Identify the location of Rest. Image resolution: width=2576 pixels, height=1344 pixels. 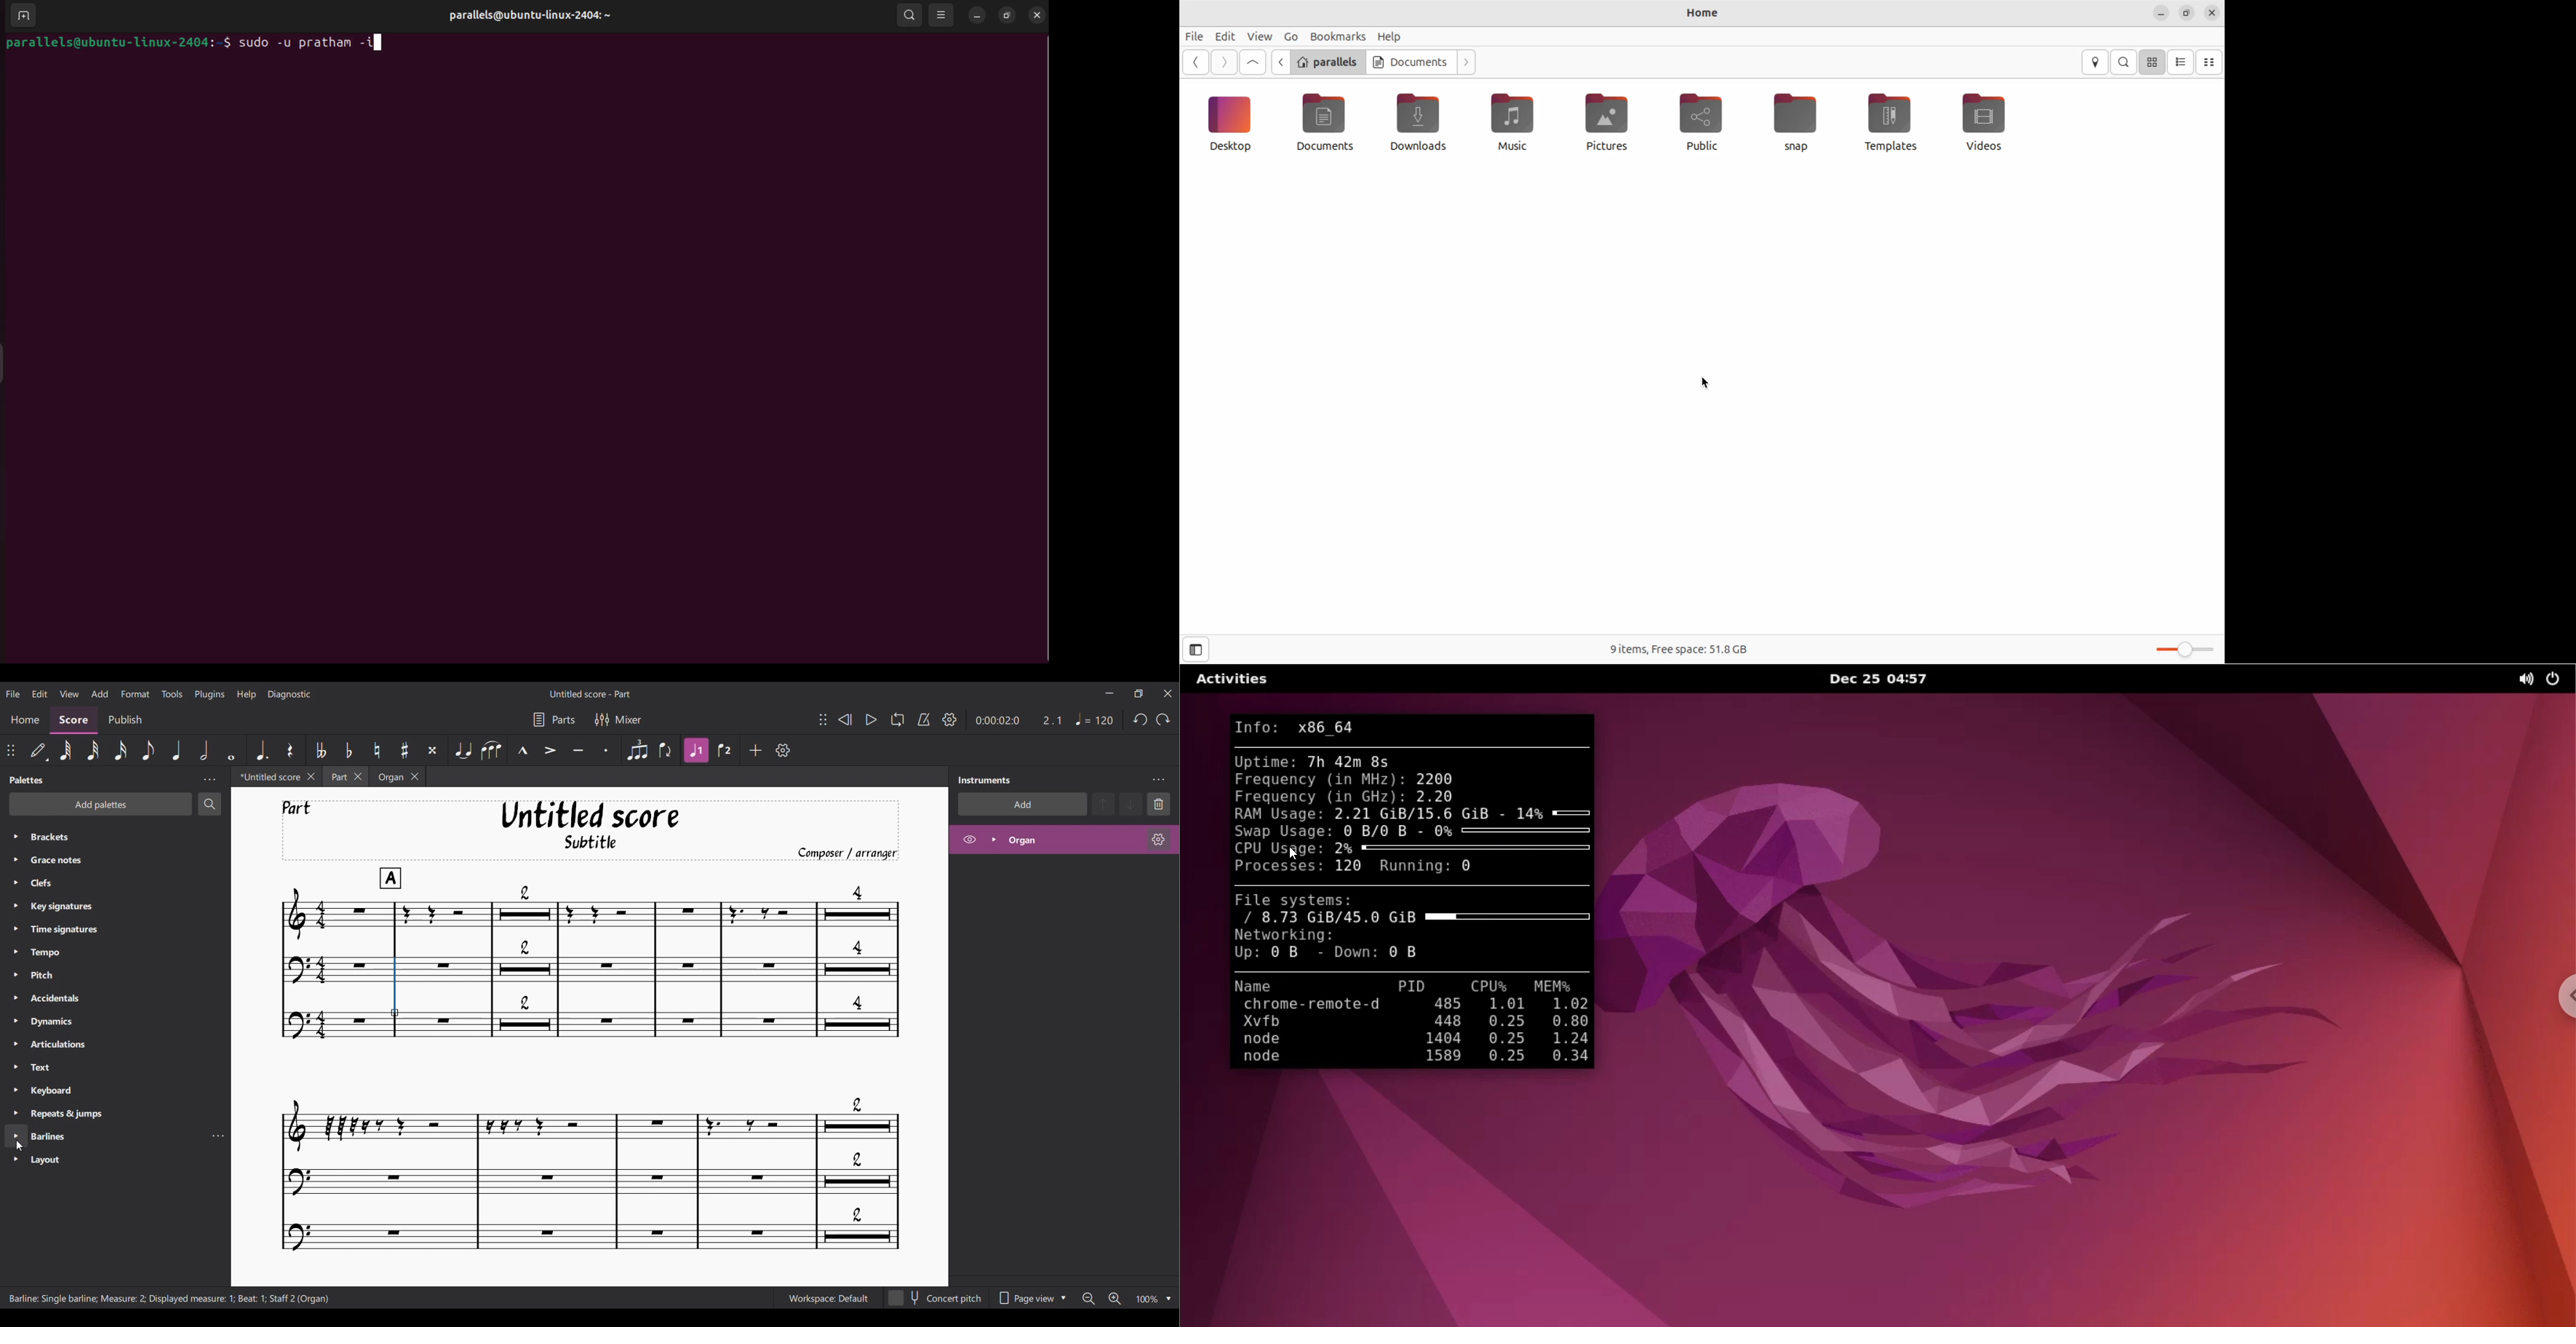
(290, 750).